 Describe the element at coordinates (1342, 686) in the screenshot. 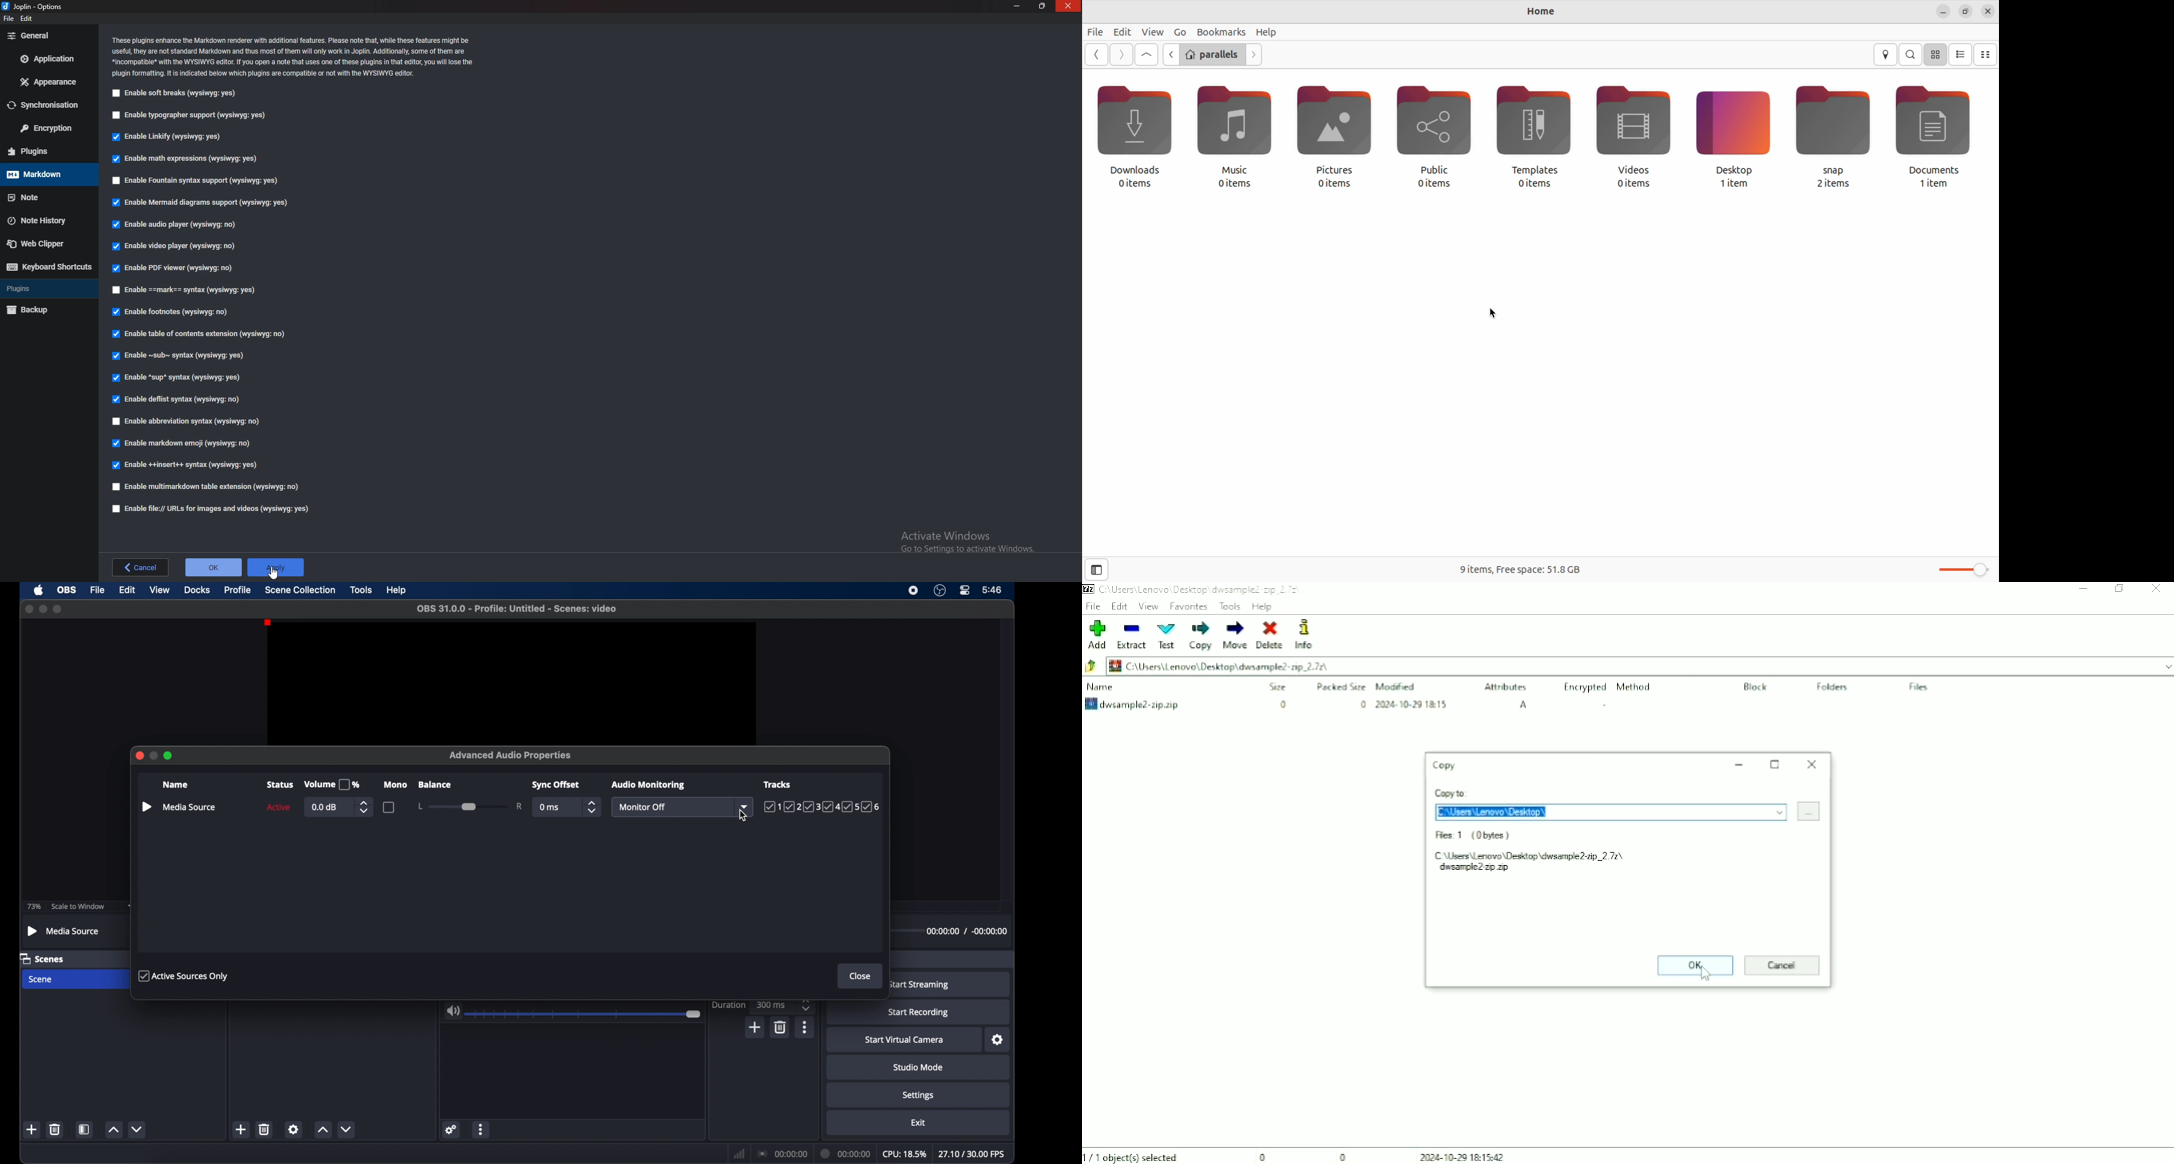

I see `Packed Size` at that location.